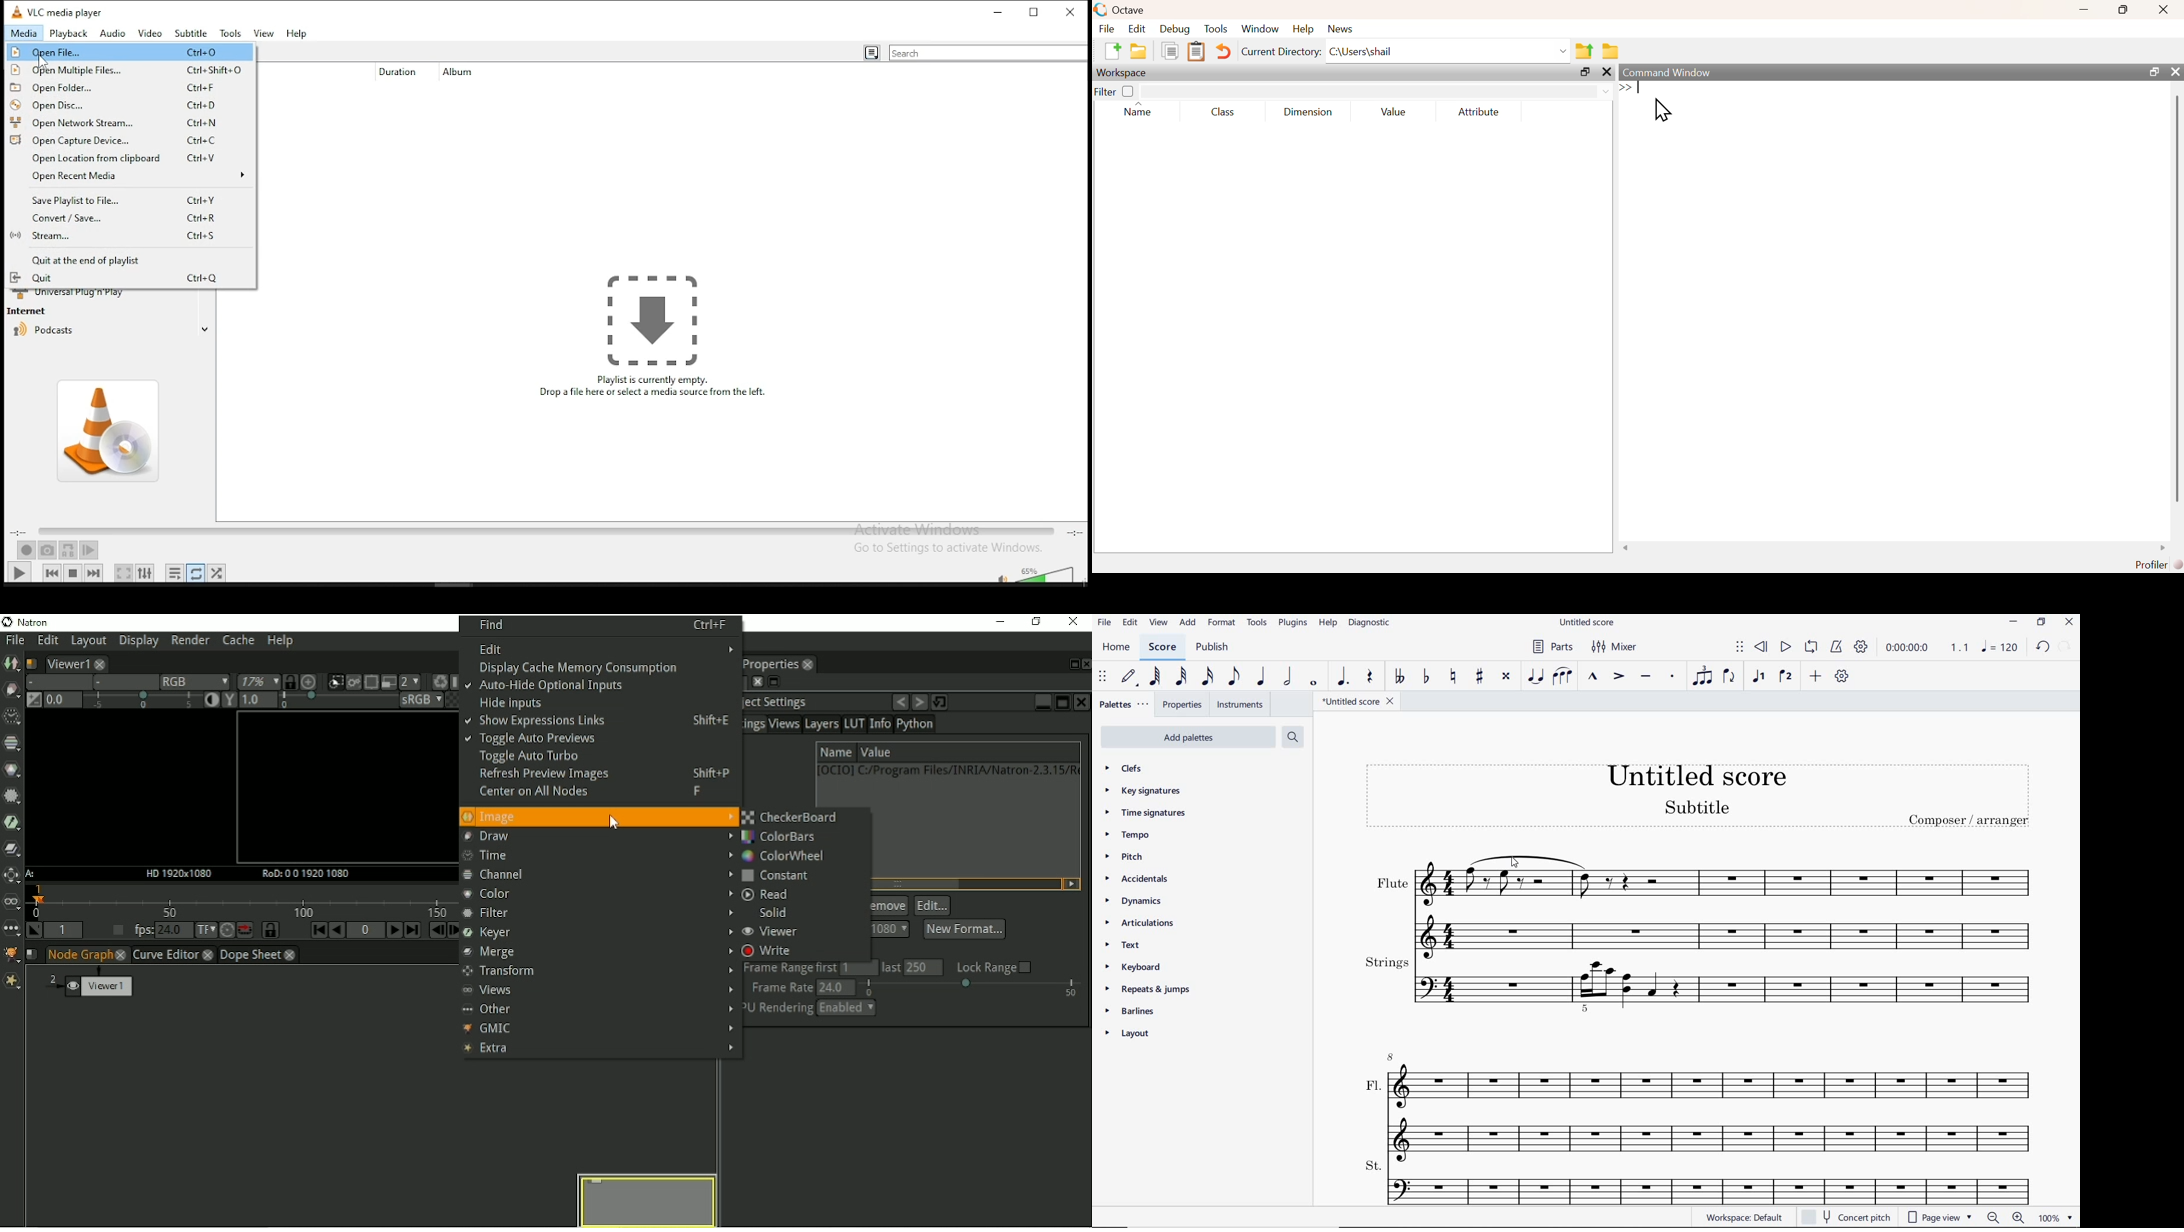 This screenshot has width=2184, height=1232. Describe the element at coordinates (111, 432) in the screenshot. I see `album art` at that location.